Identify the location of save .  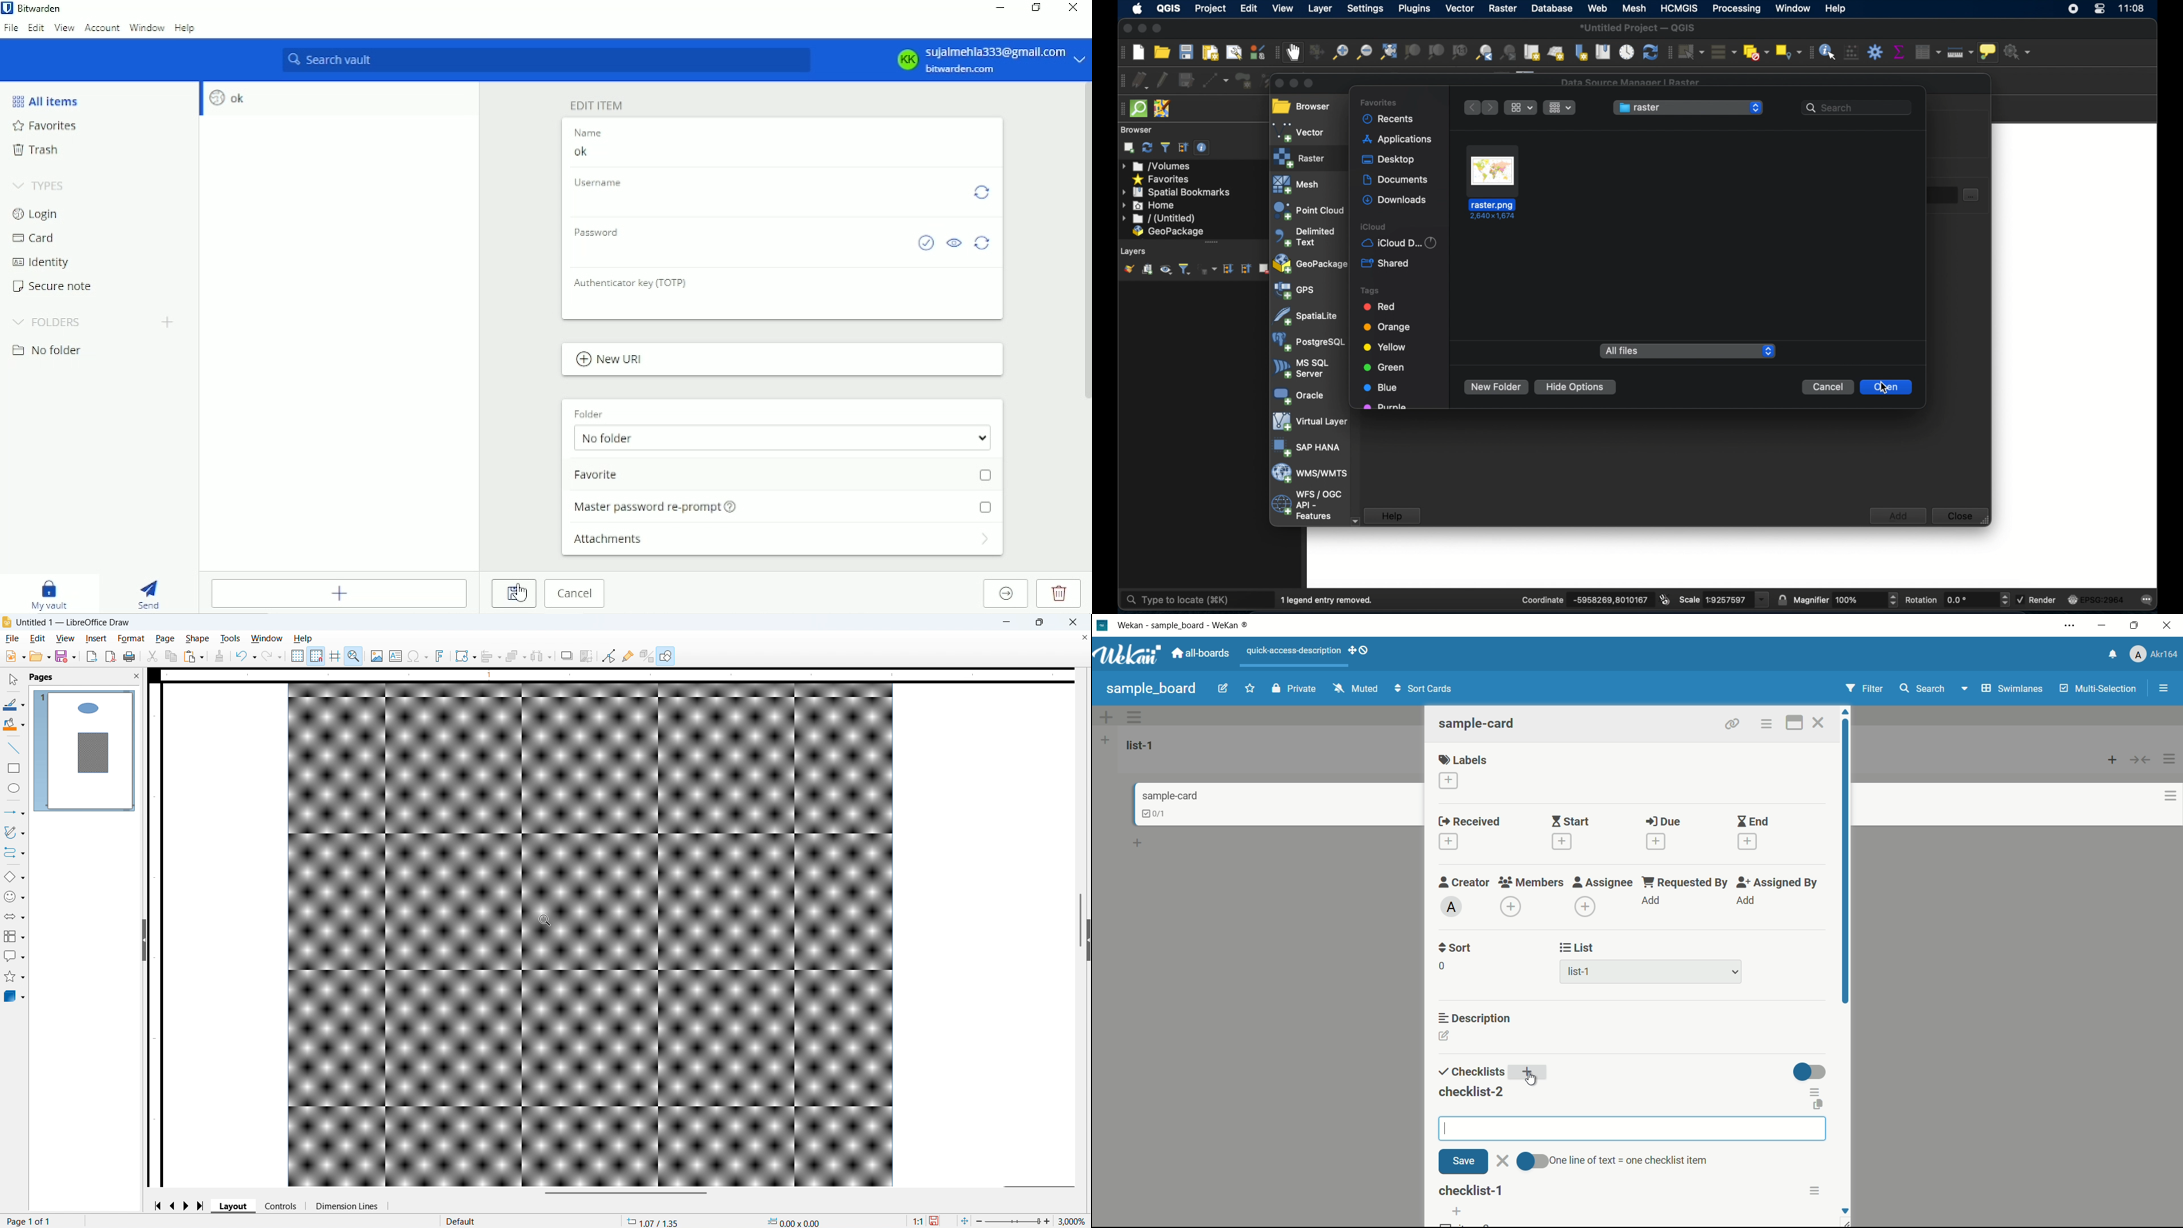
(65, 657).